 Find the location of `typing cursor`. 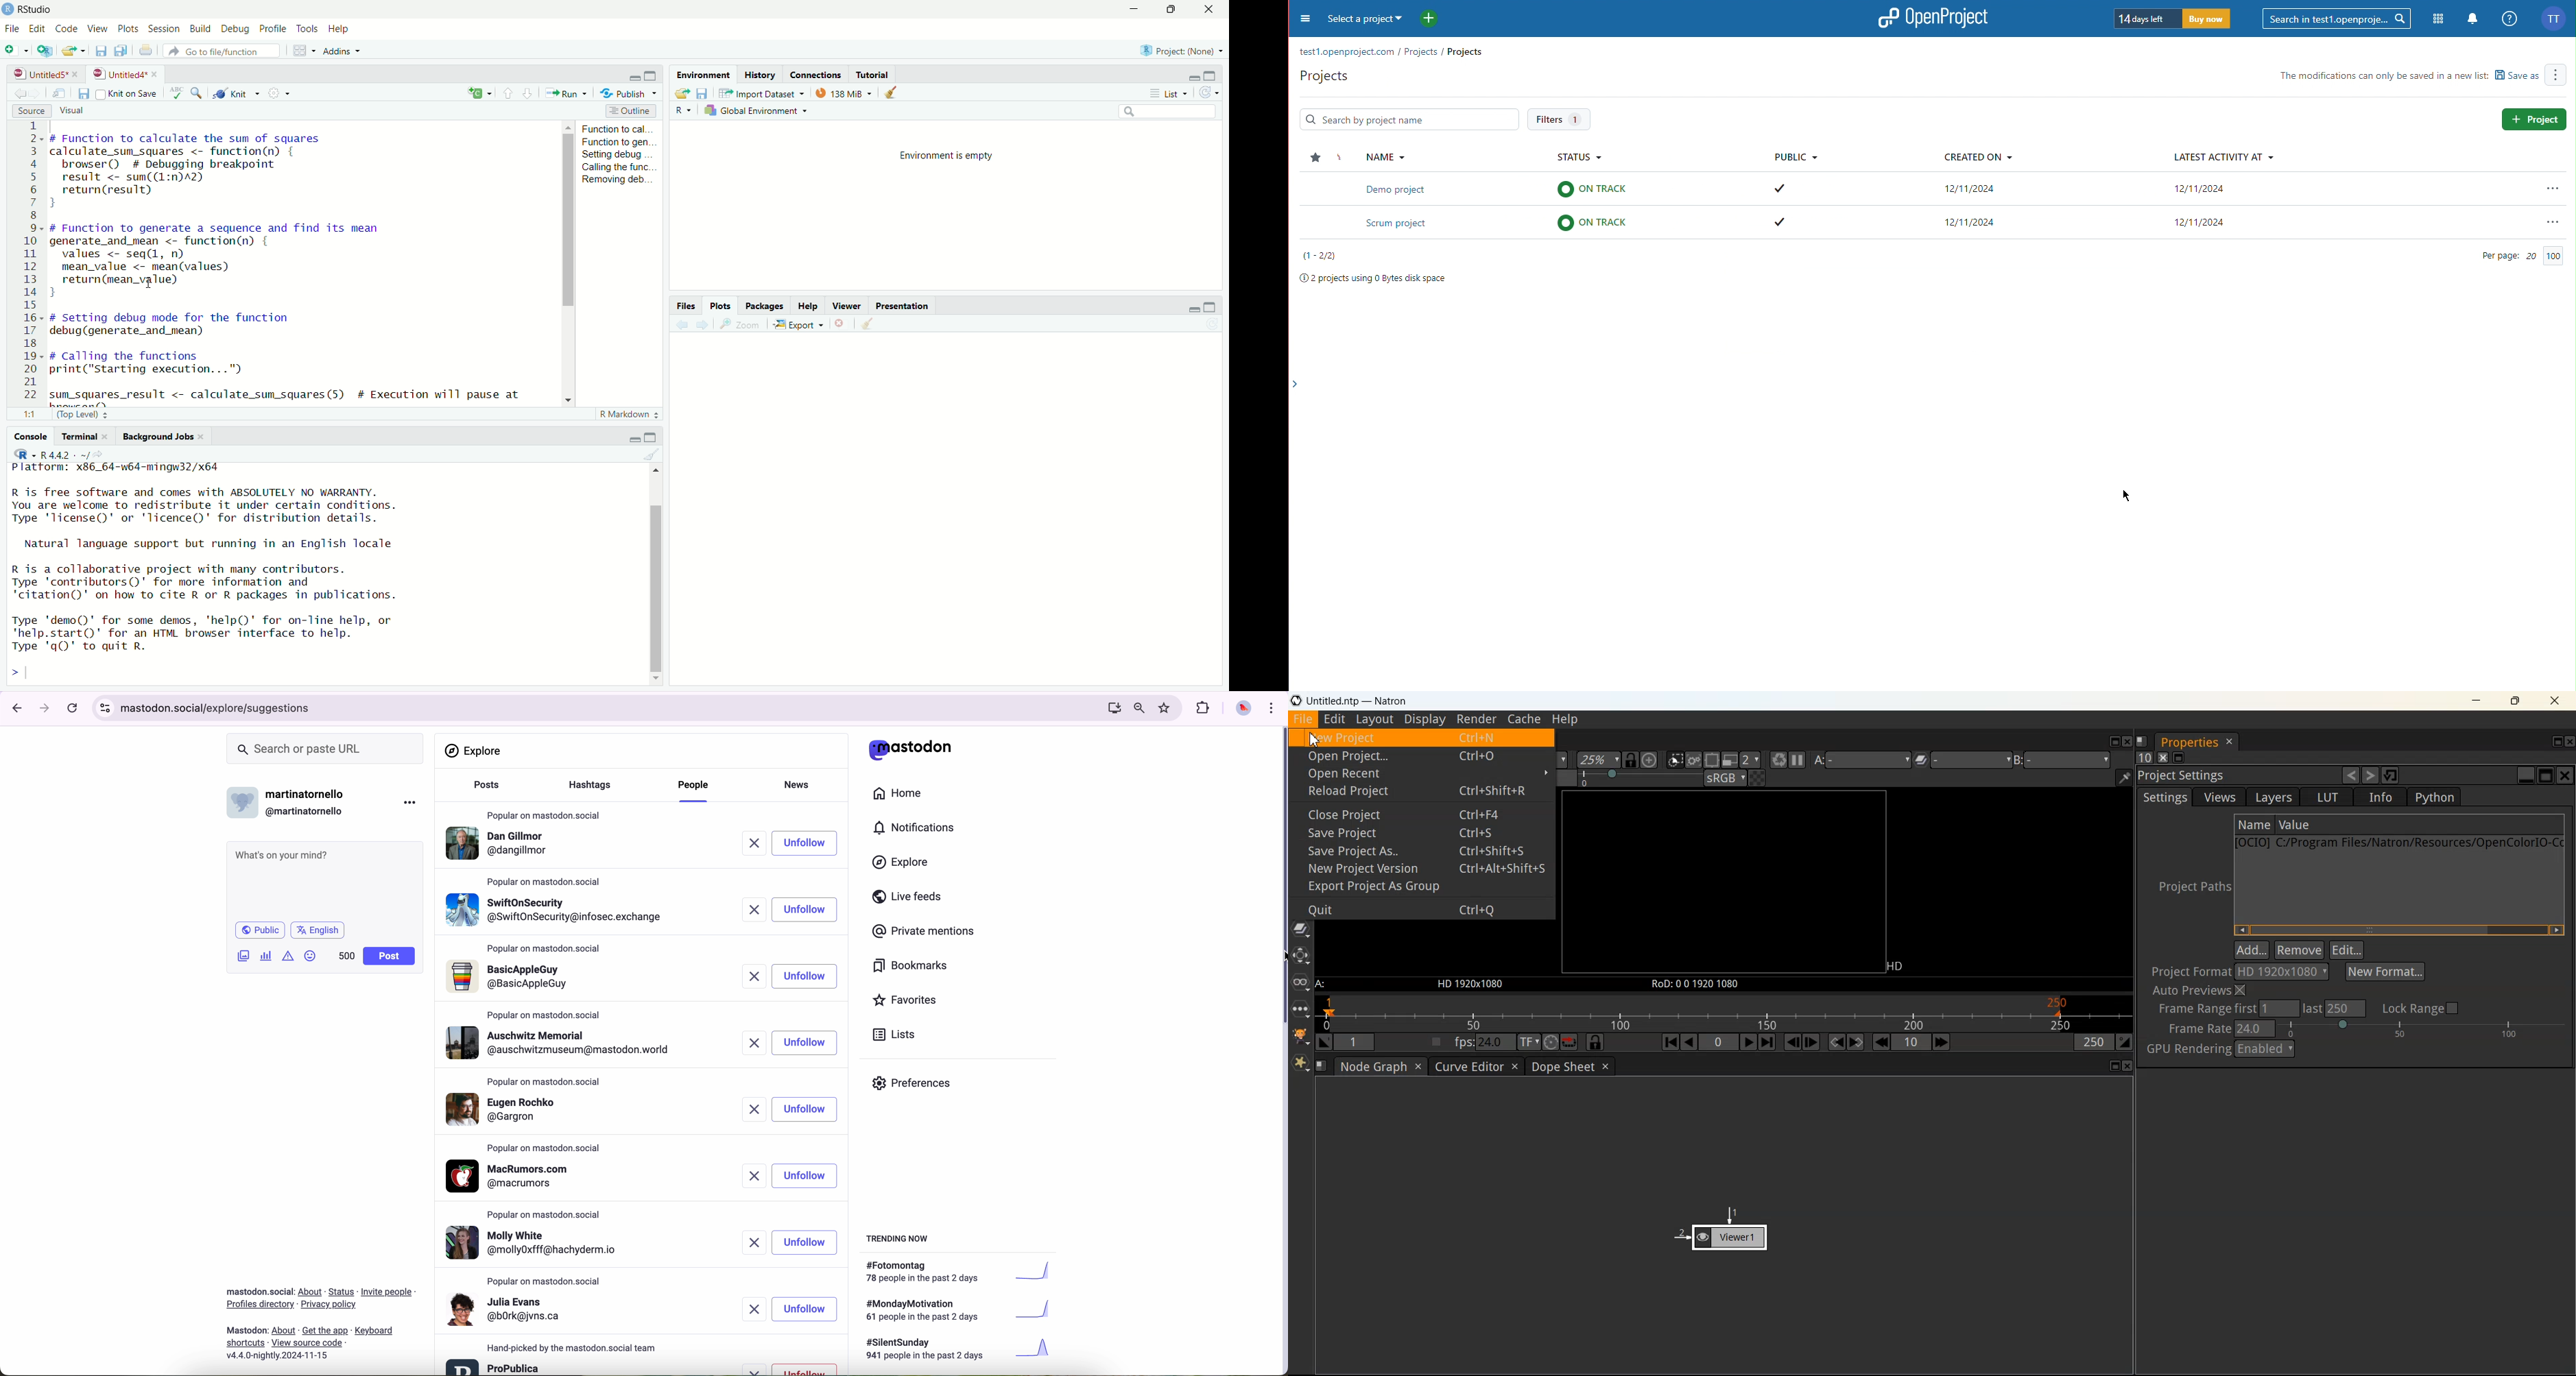

typing cursor is located at coordinates (32, 673).